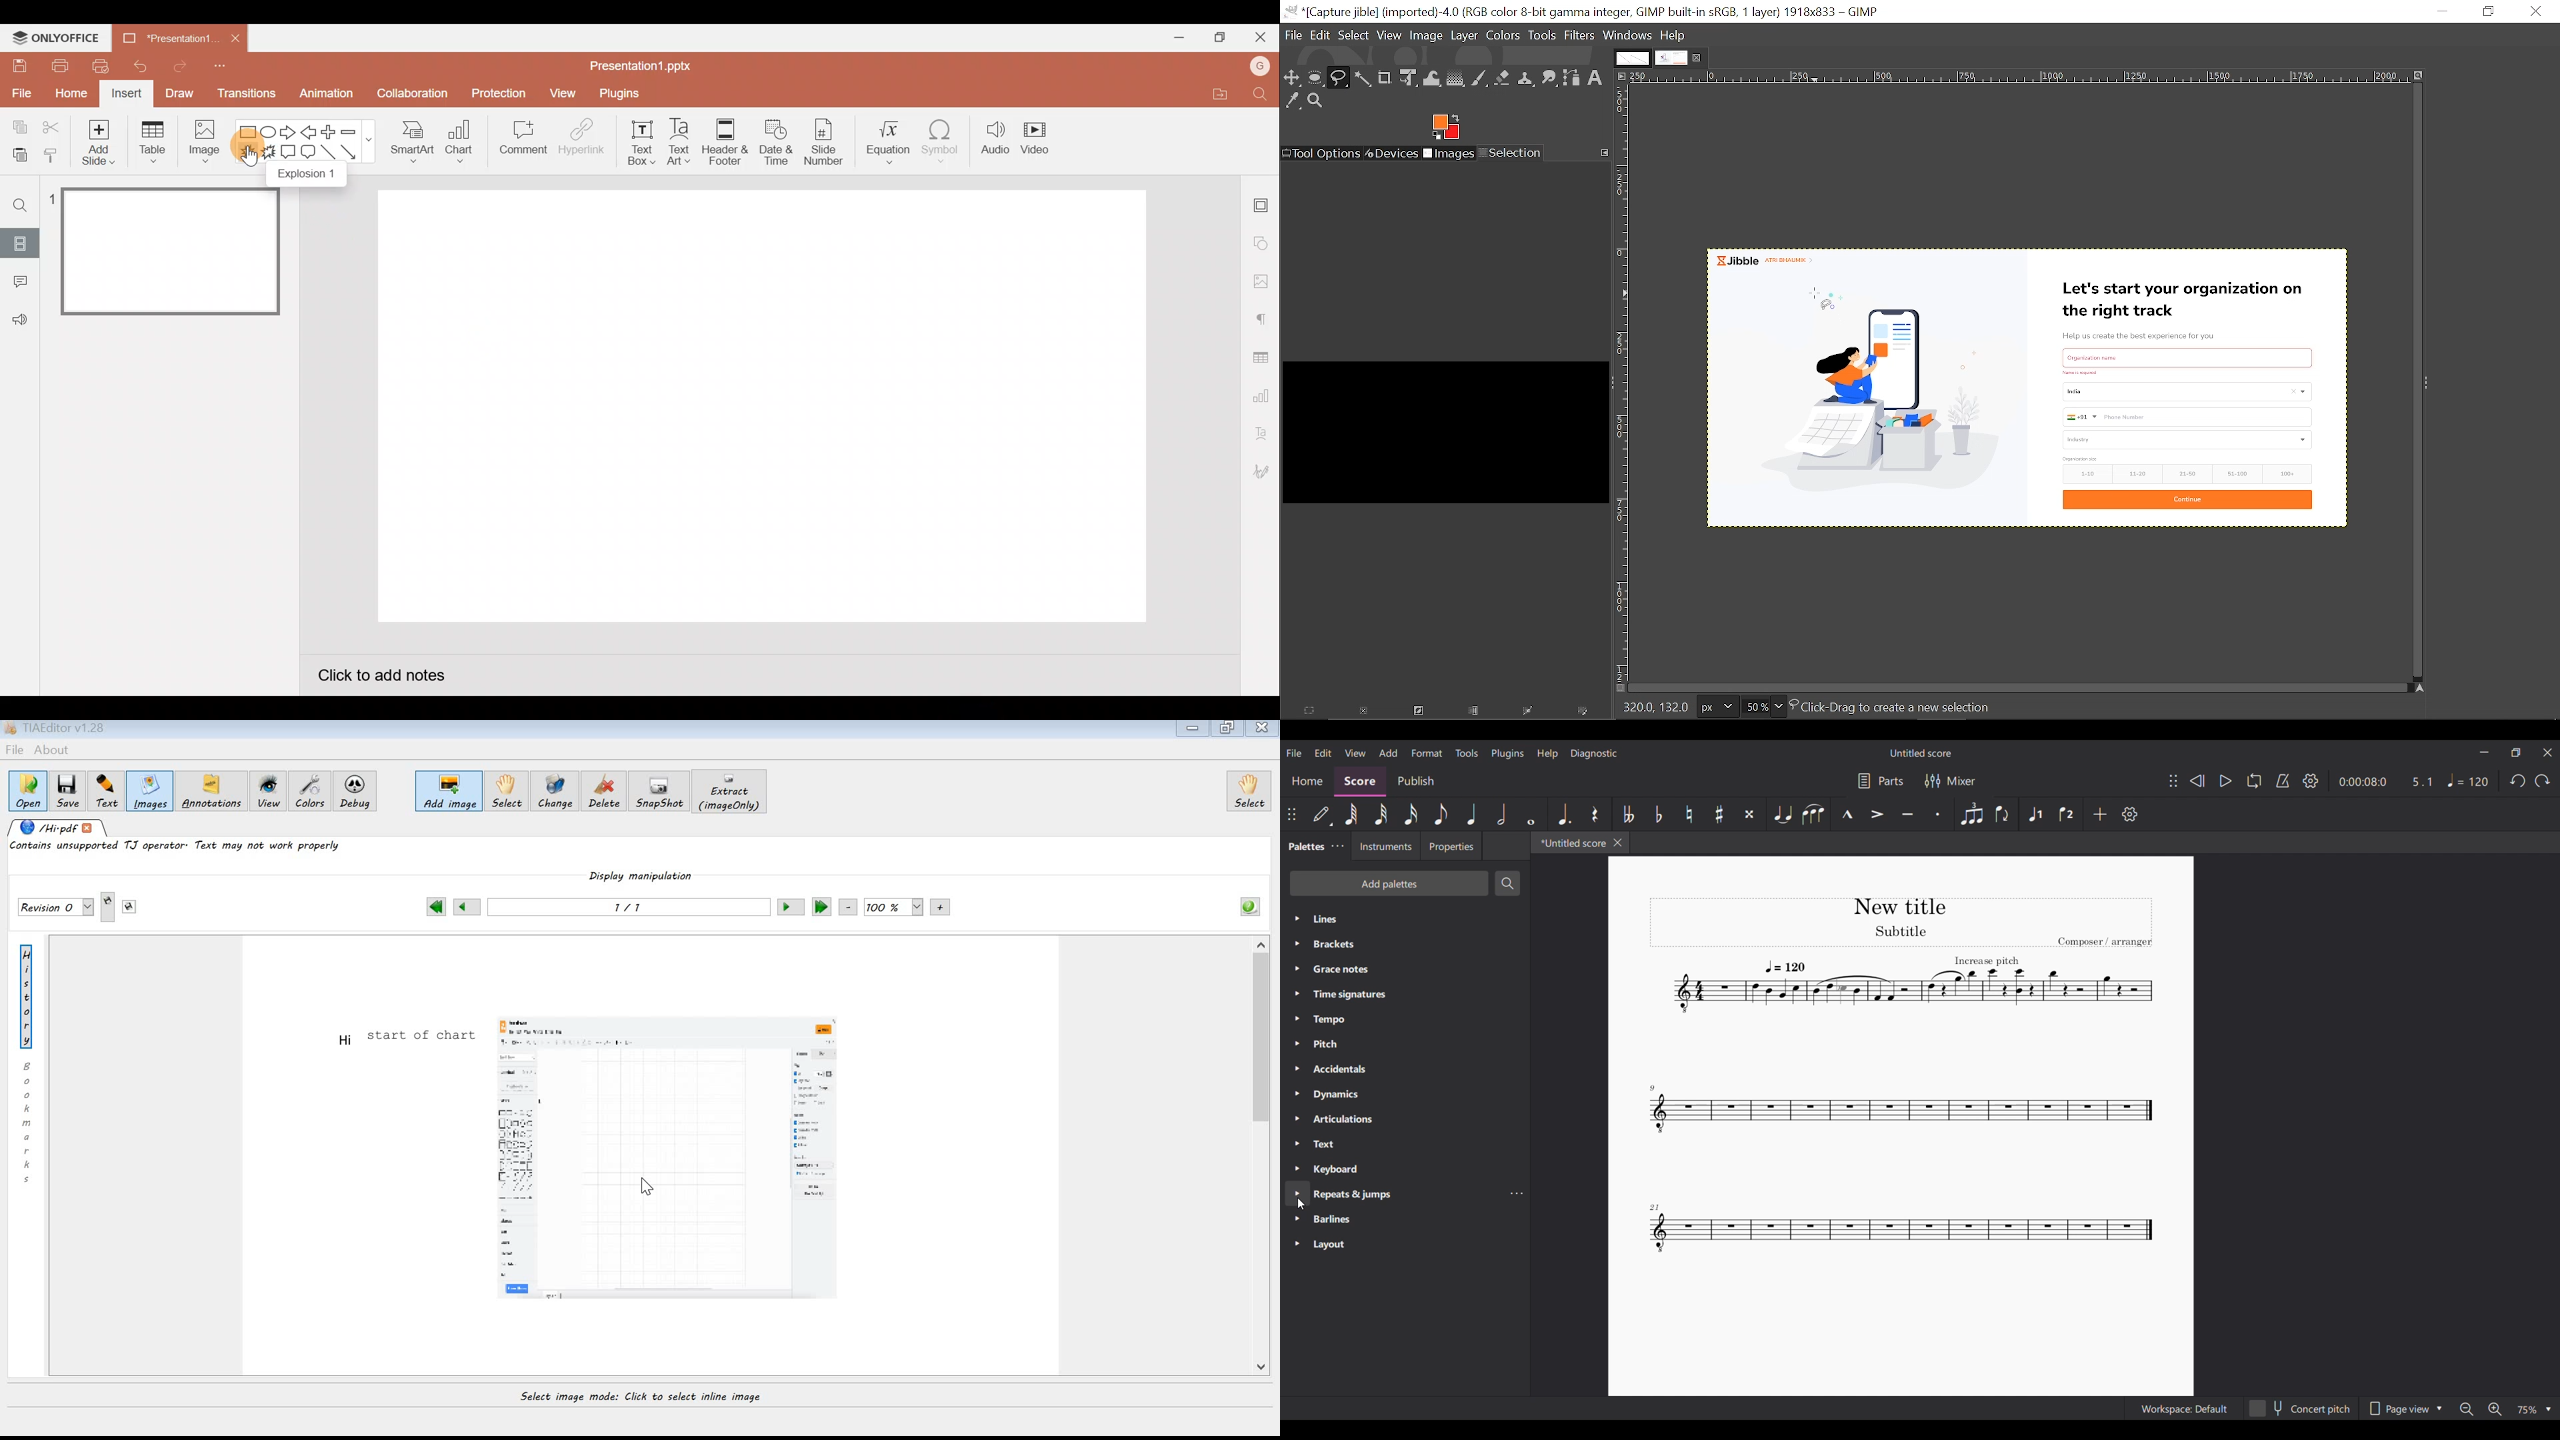 This screenshot has height=1456, width=2576. I want to click on Time signatures, so click(1405, 995).